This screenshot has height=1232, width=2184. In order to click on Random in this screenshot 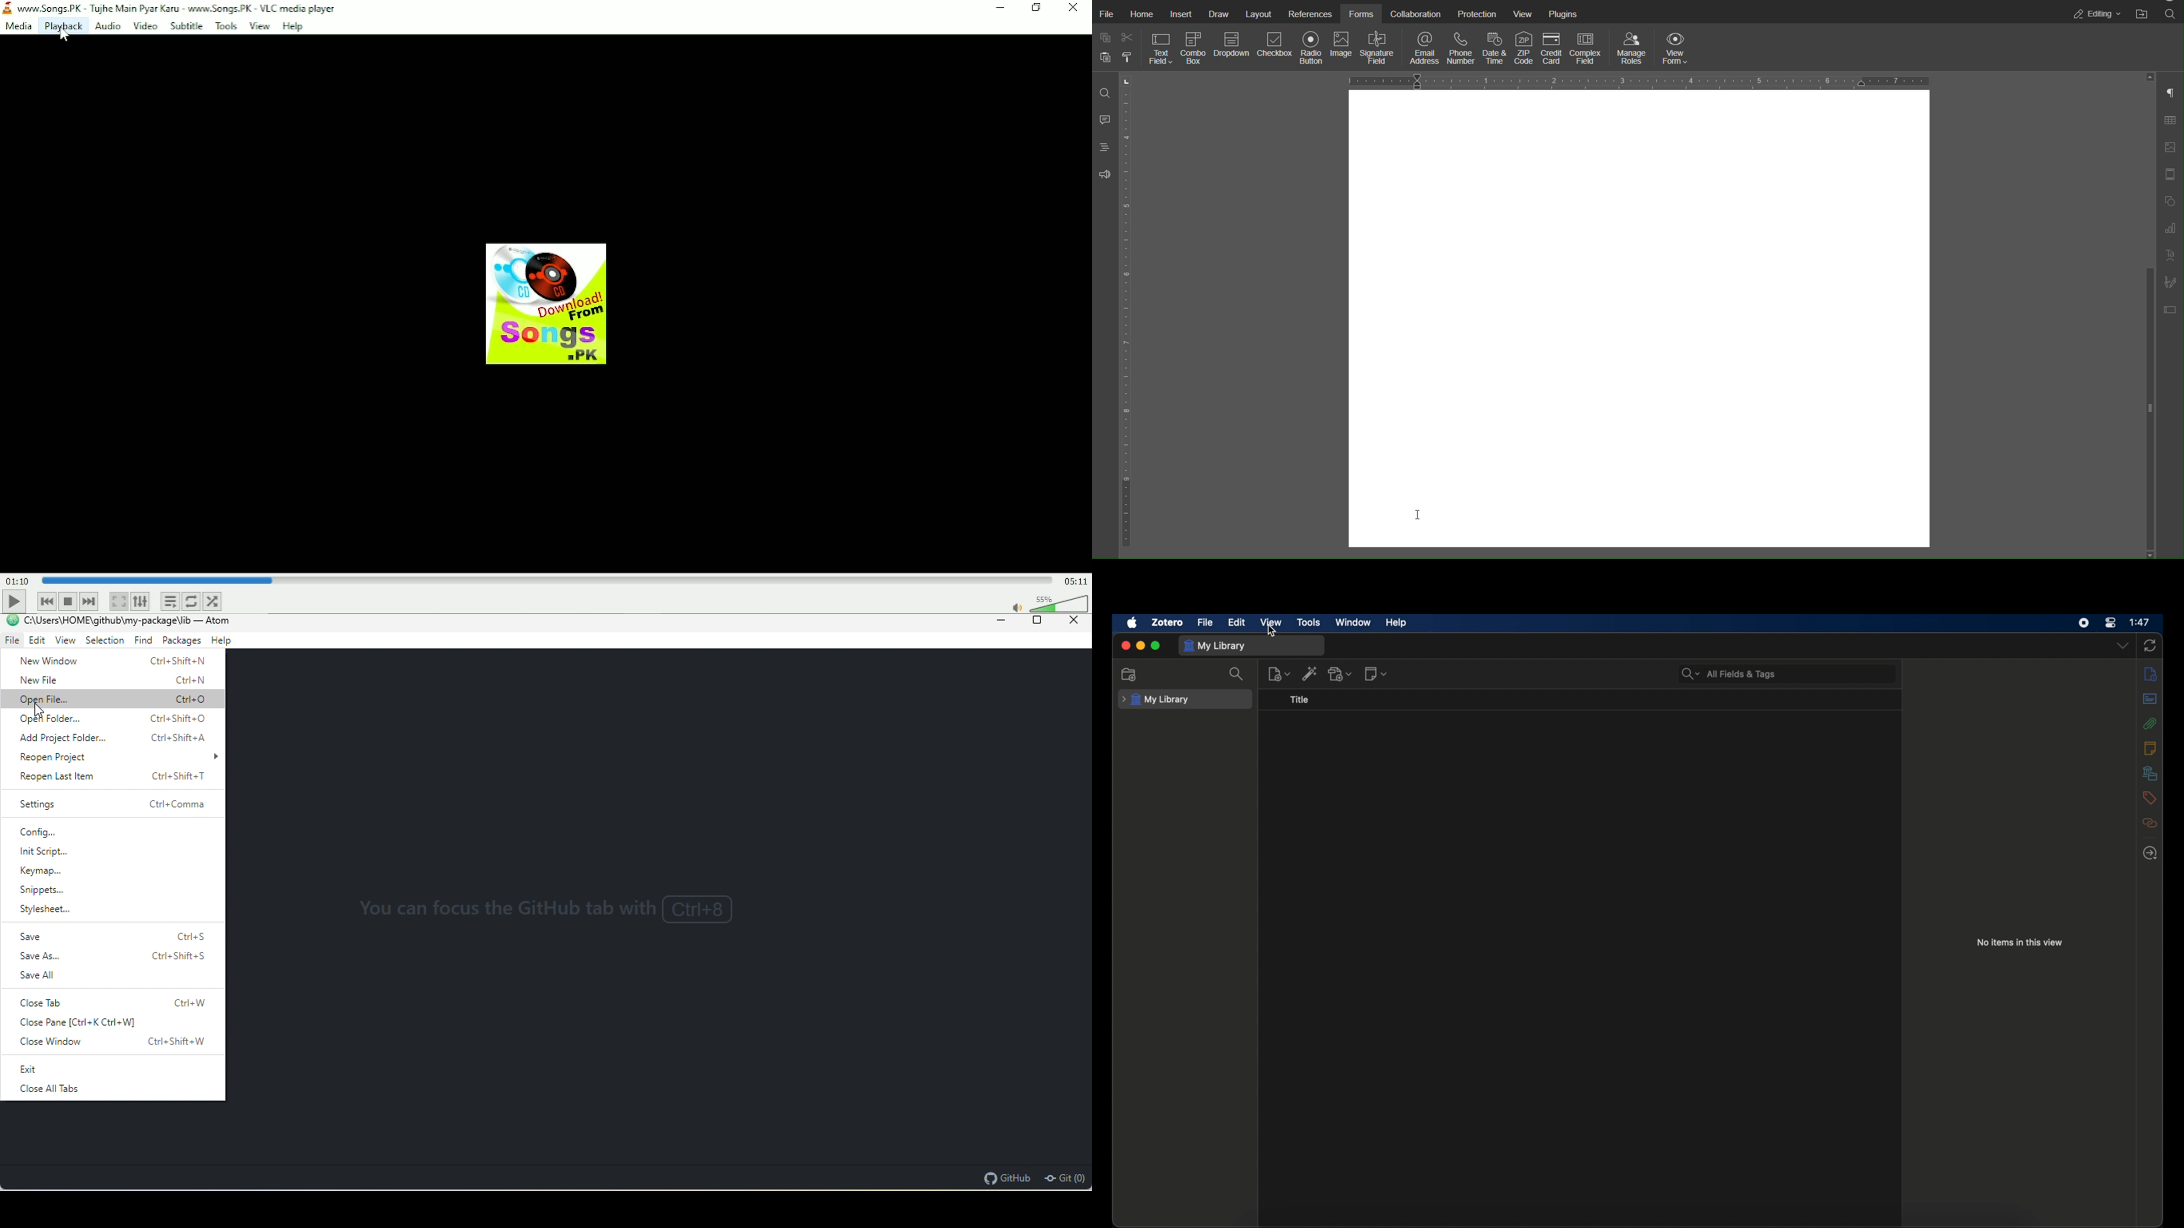, I will do `click(212, 602)`.